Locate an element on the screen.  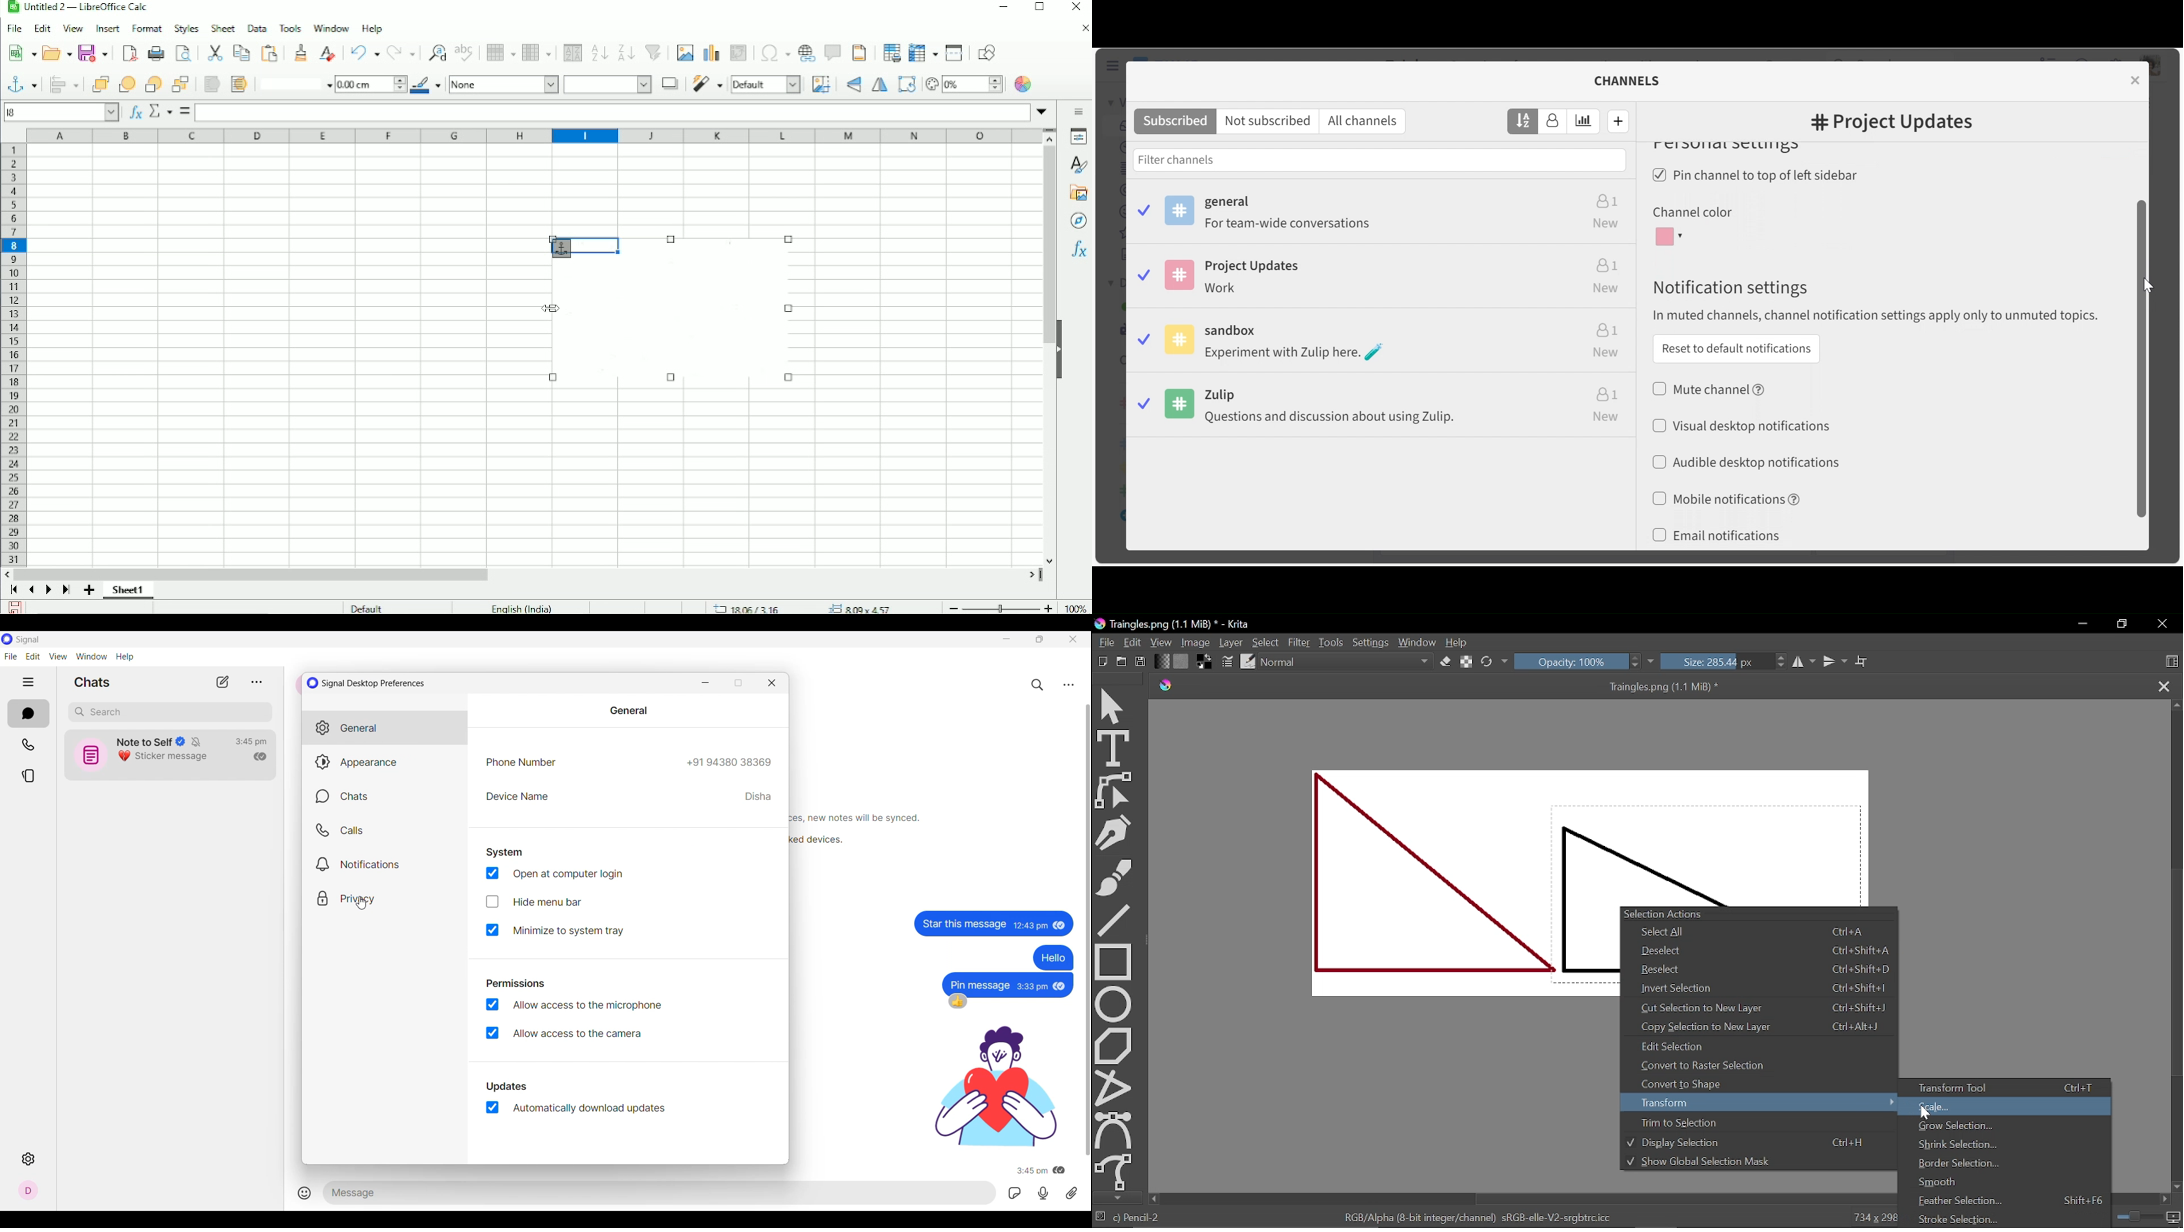
Row is located at coordinates (499, 52).